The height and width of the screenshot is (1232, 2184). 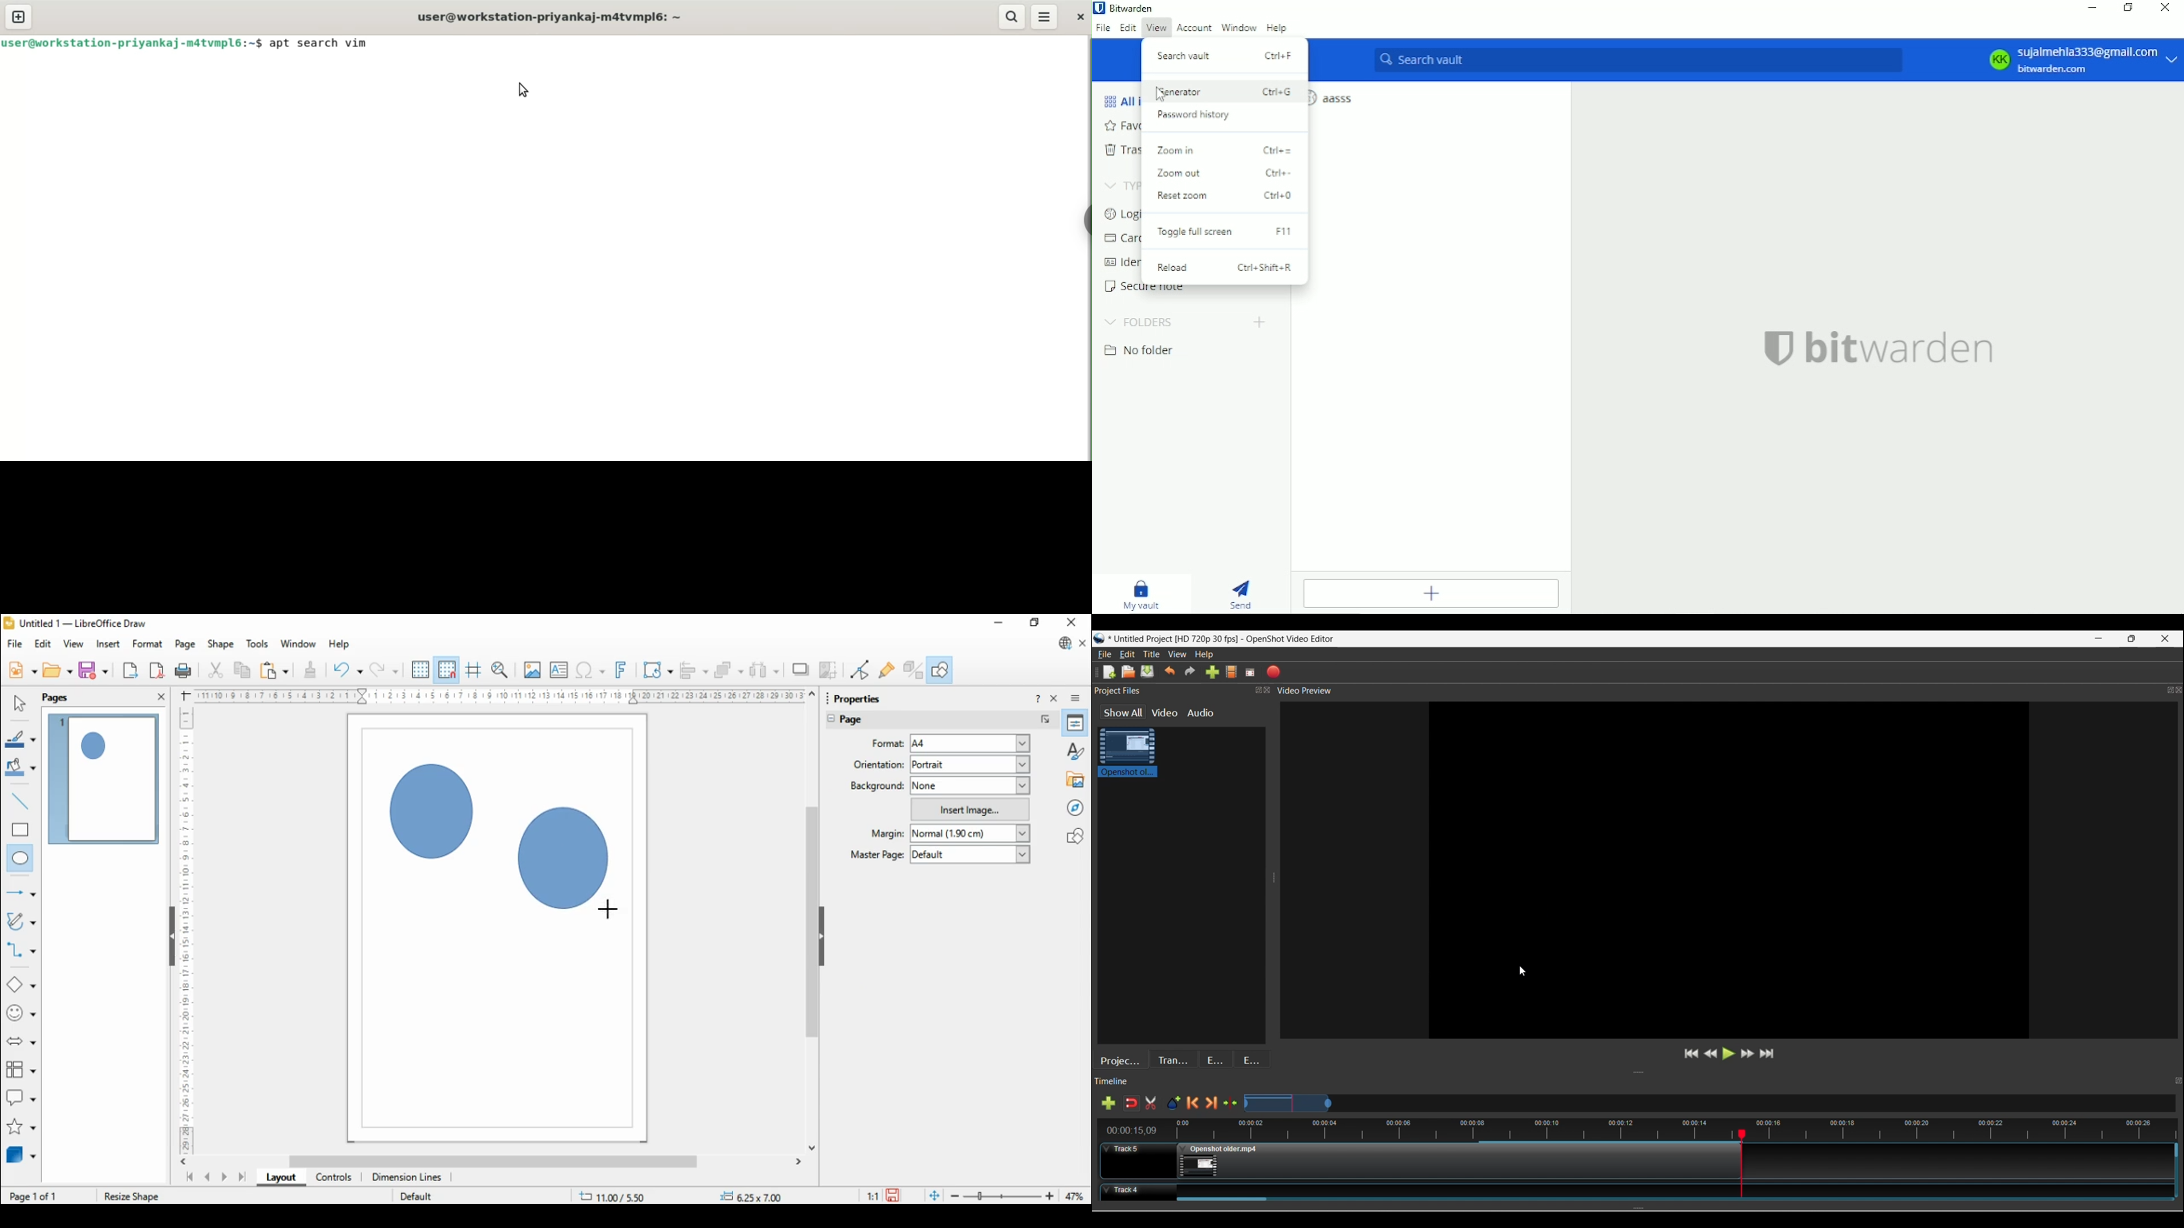 What do you see at coordinates (1075, 836) in the screenshot?
I see `shapes` at bounding box center [1075, 836].